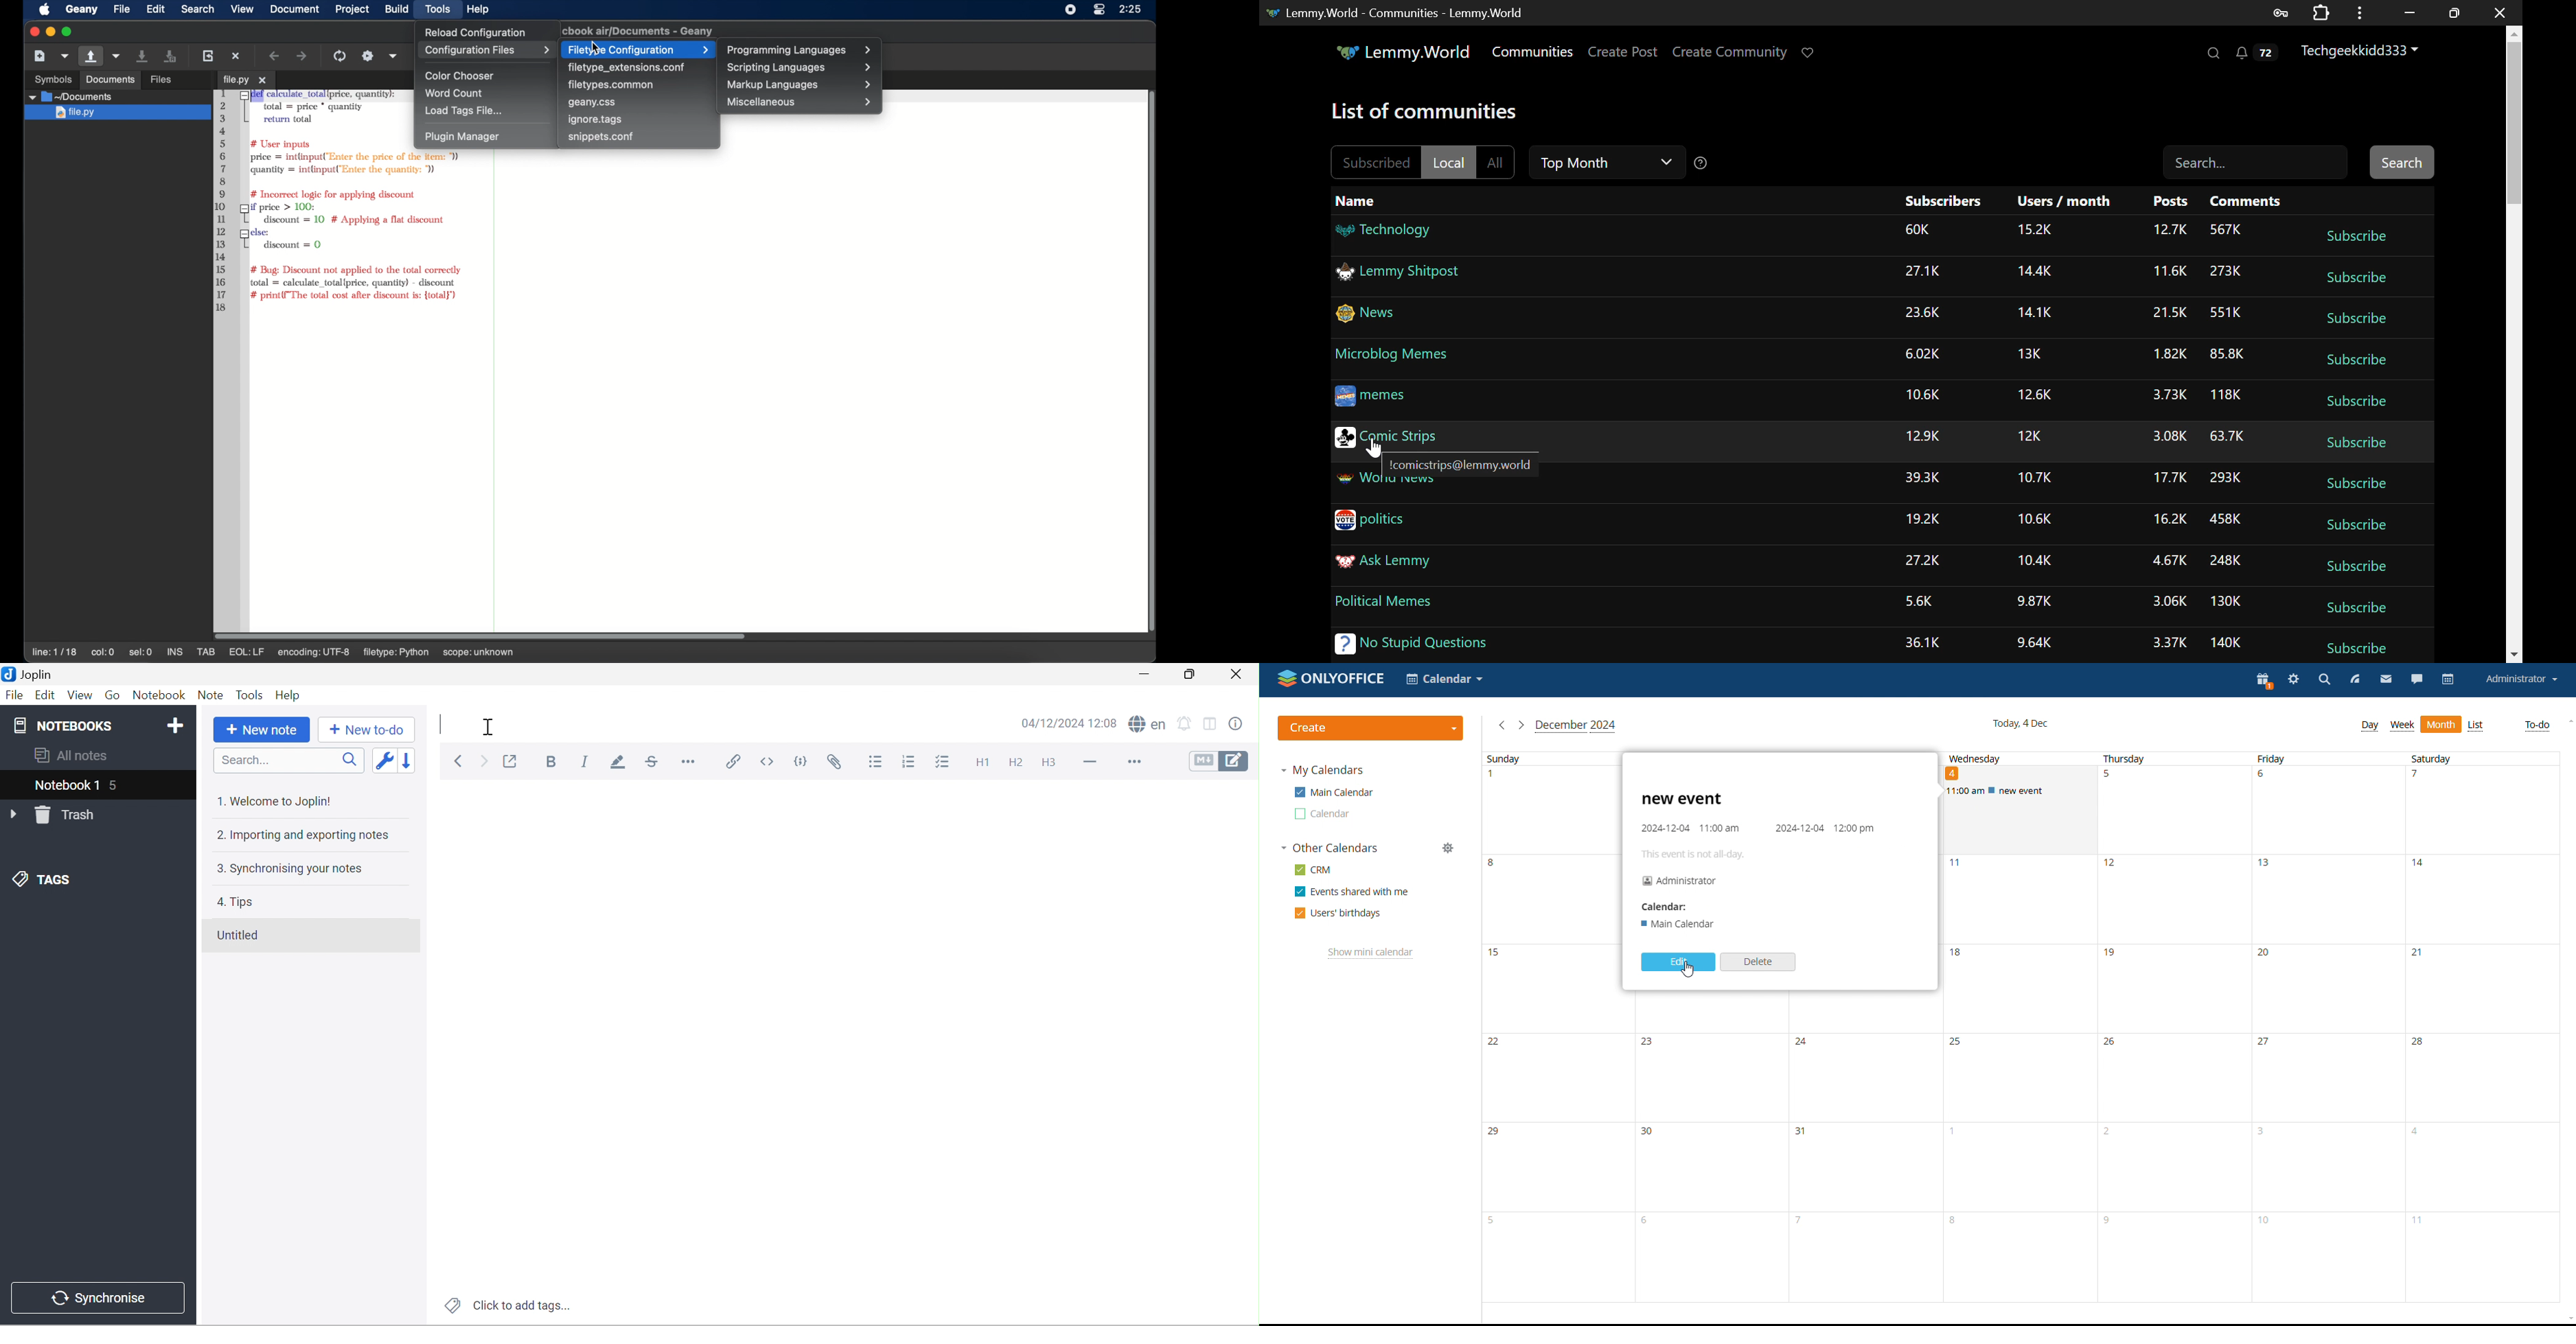  Describe the element at coordinates (14, 815) in the screenshot. I see `Drop Down` at that location.